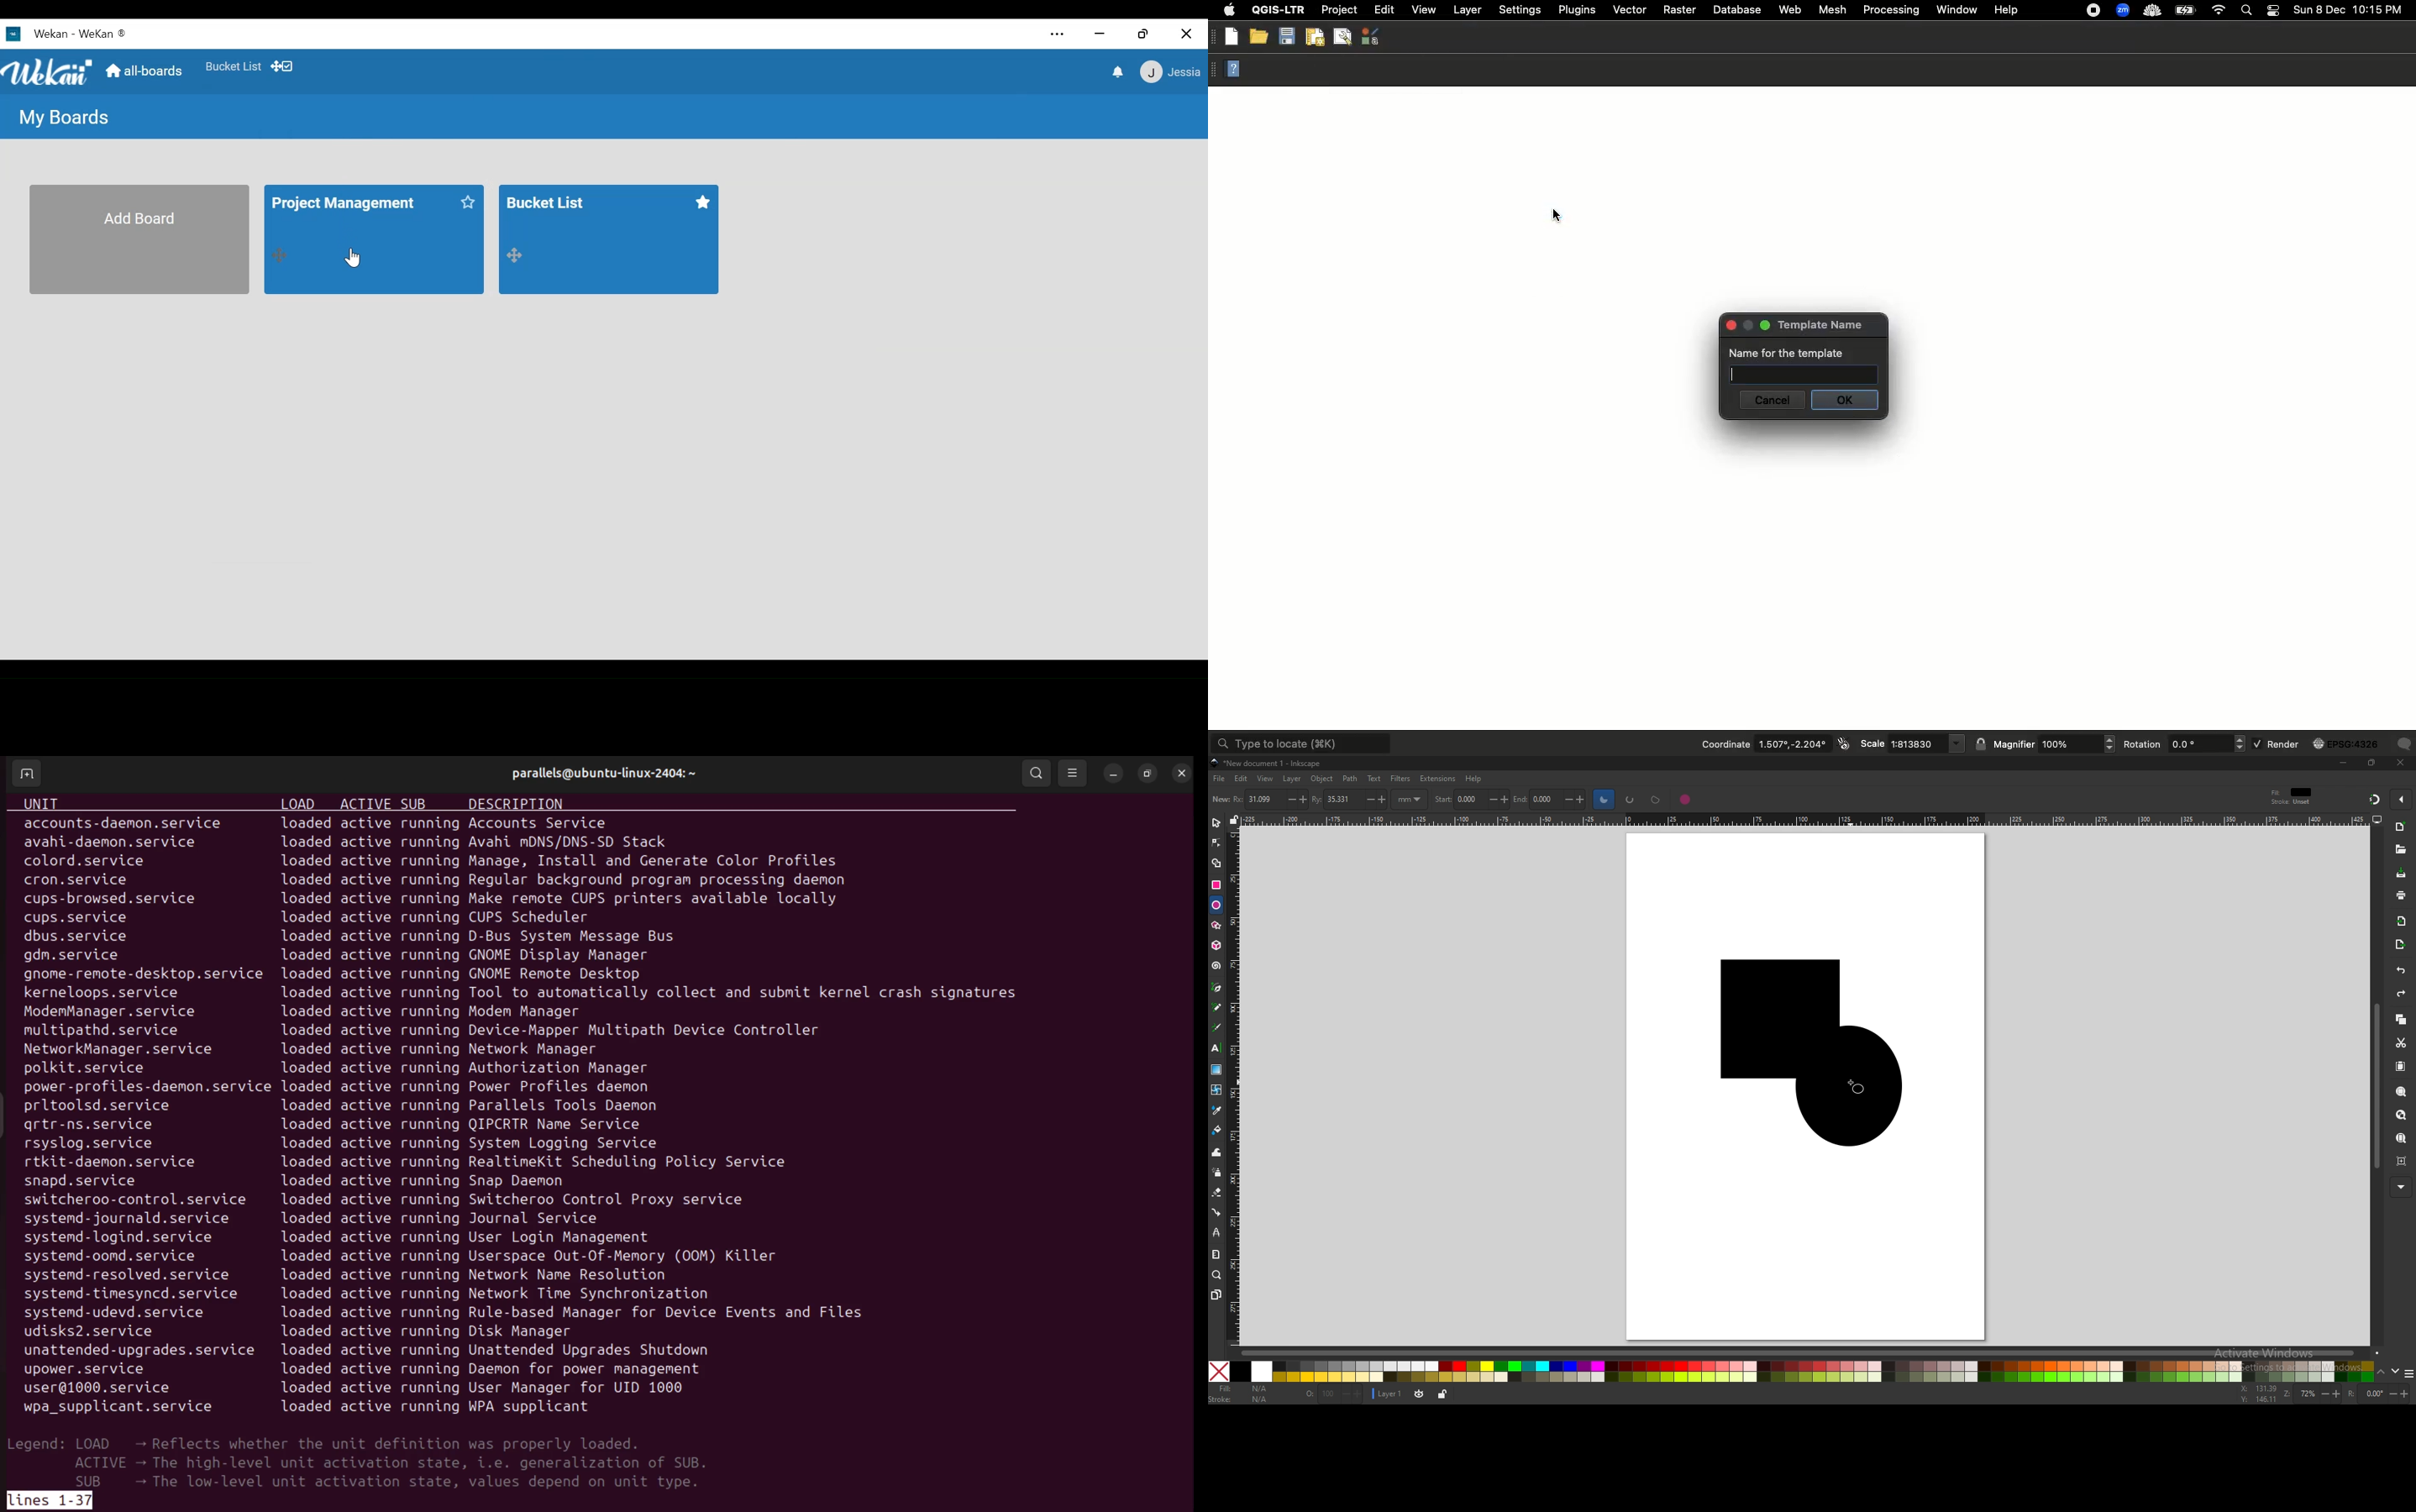 This screenshot has width=2436, height=1512. What do you see at coordinates (1467, 10) in the screenshot?
I see `Layer` at bounding box center [1467, 10].